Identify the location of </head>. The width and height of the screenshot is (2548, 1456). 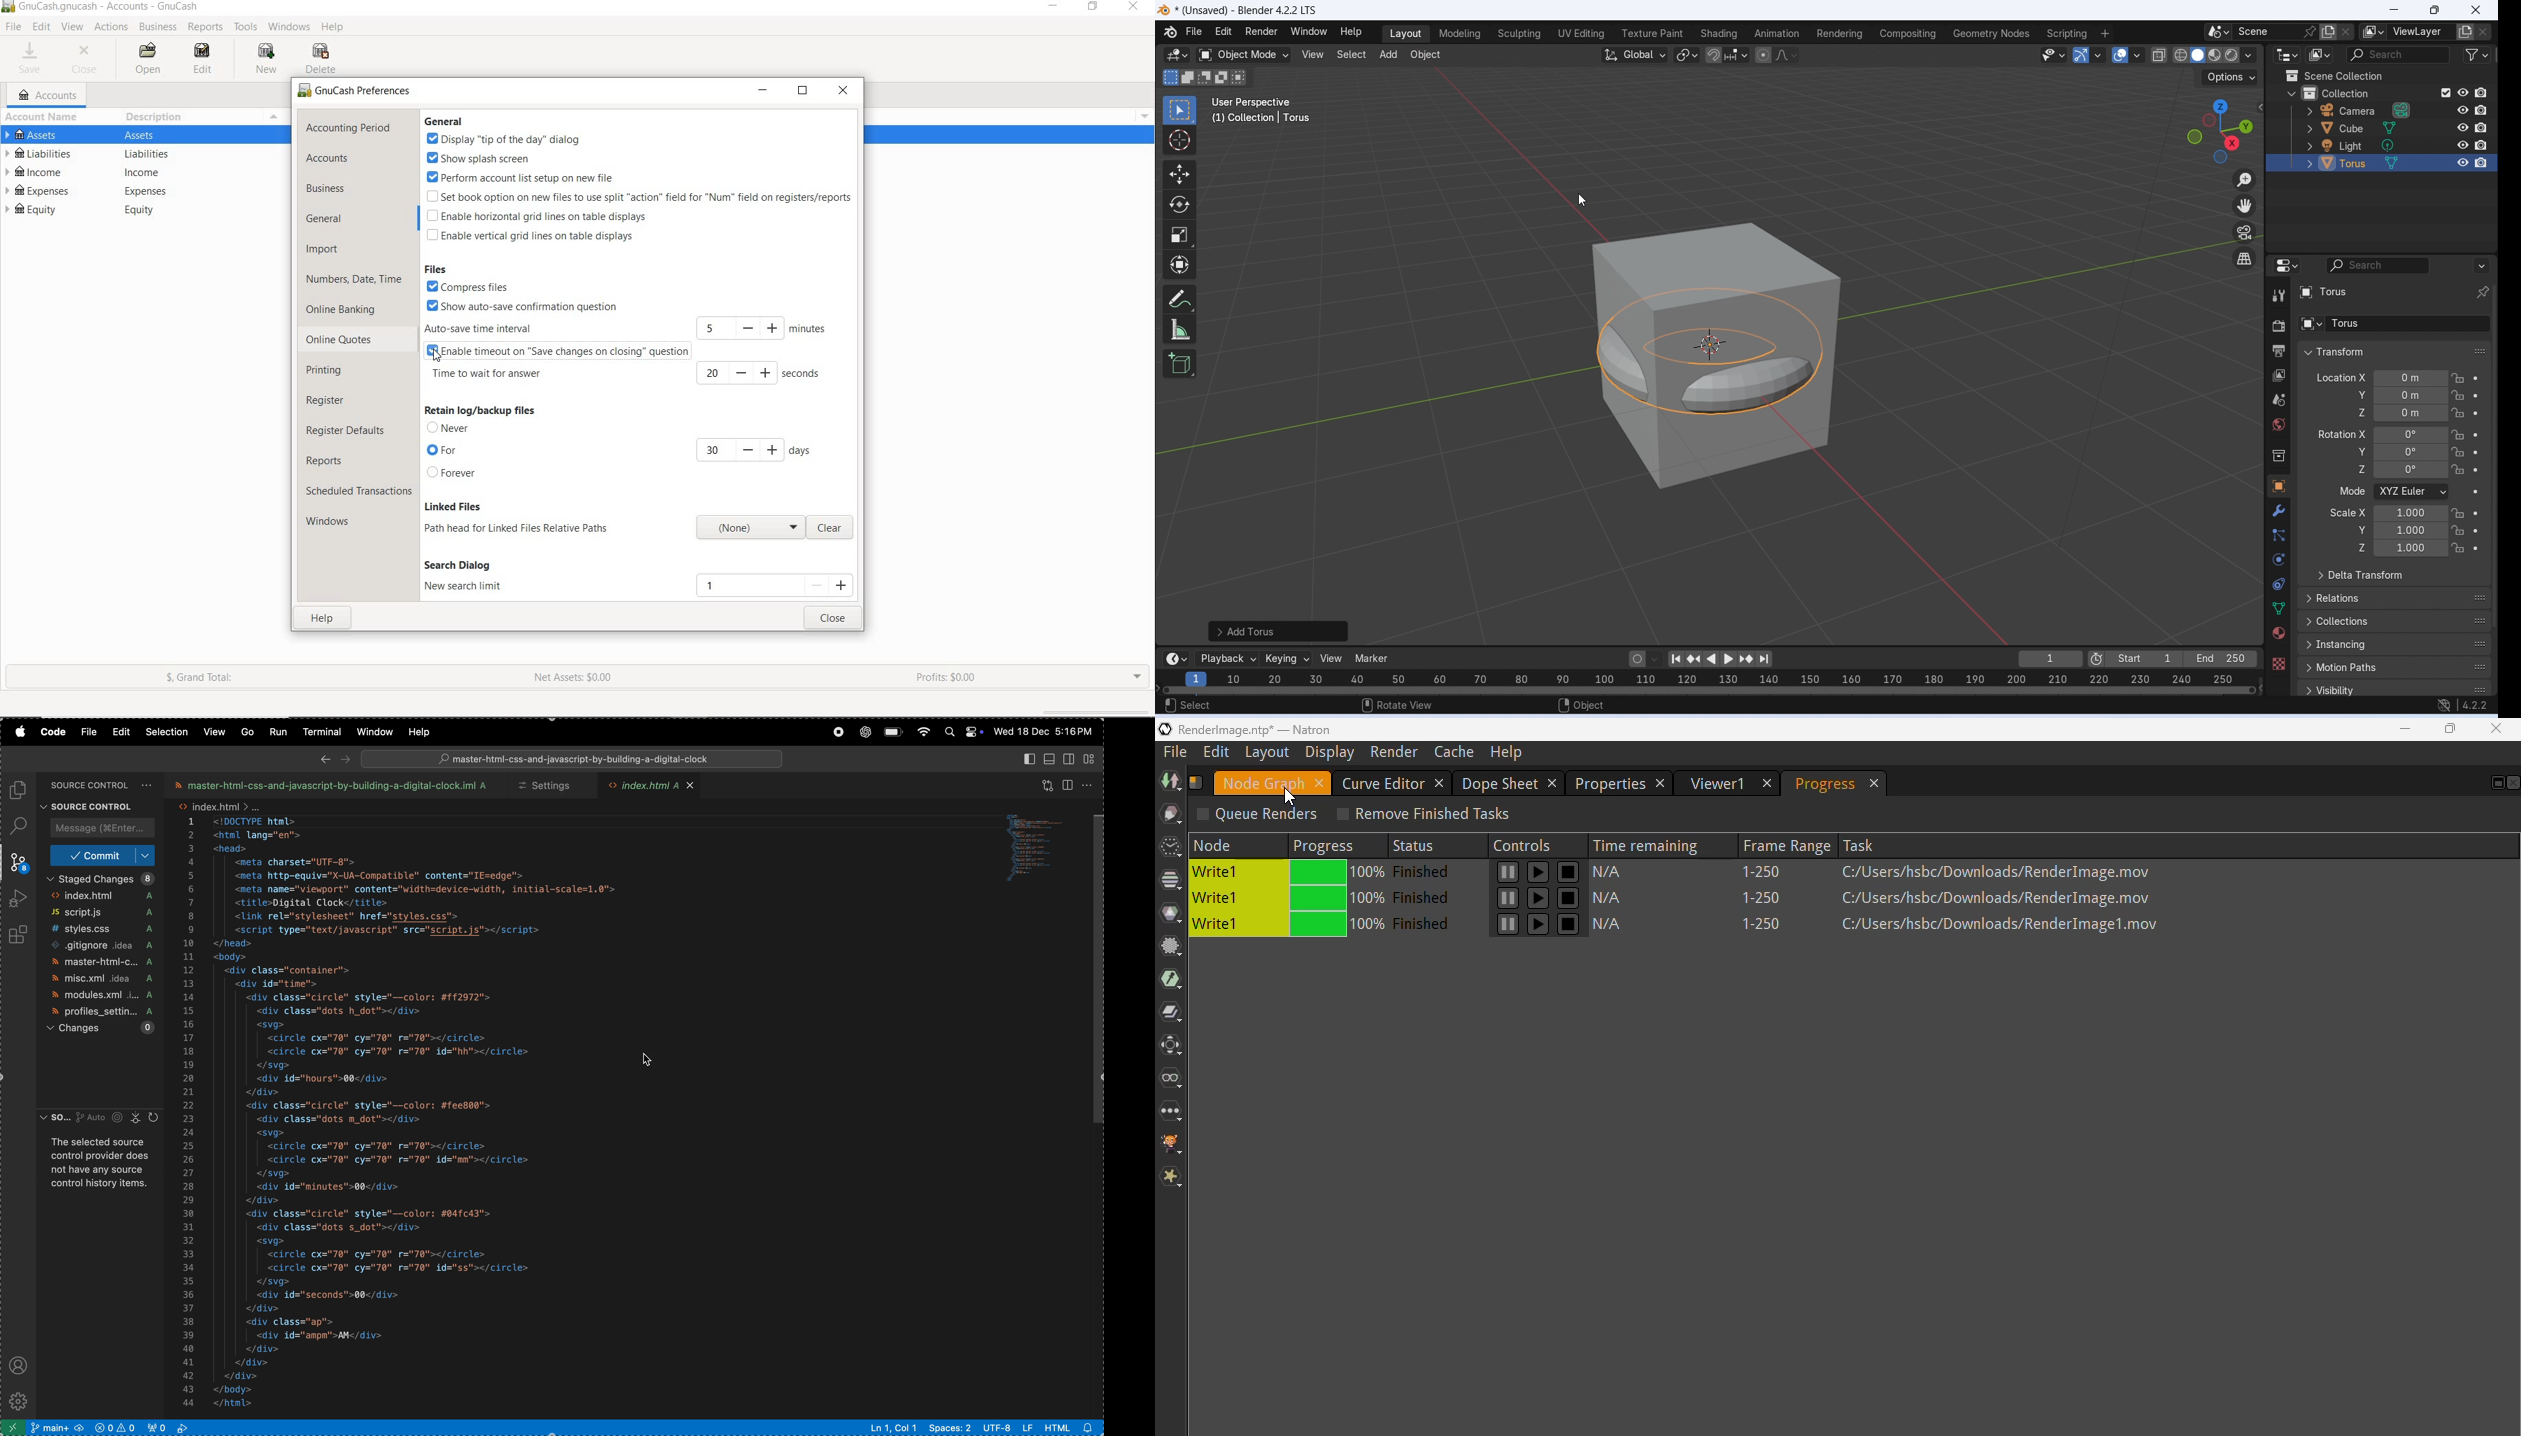
(235, 944).